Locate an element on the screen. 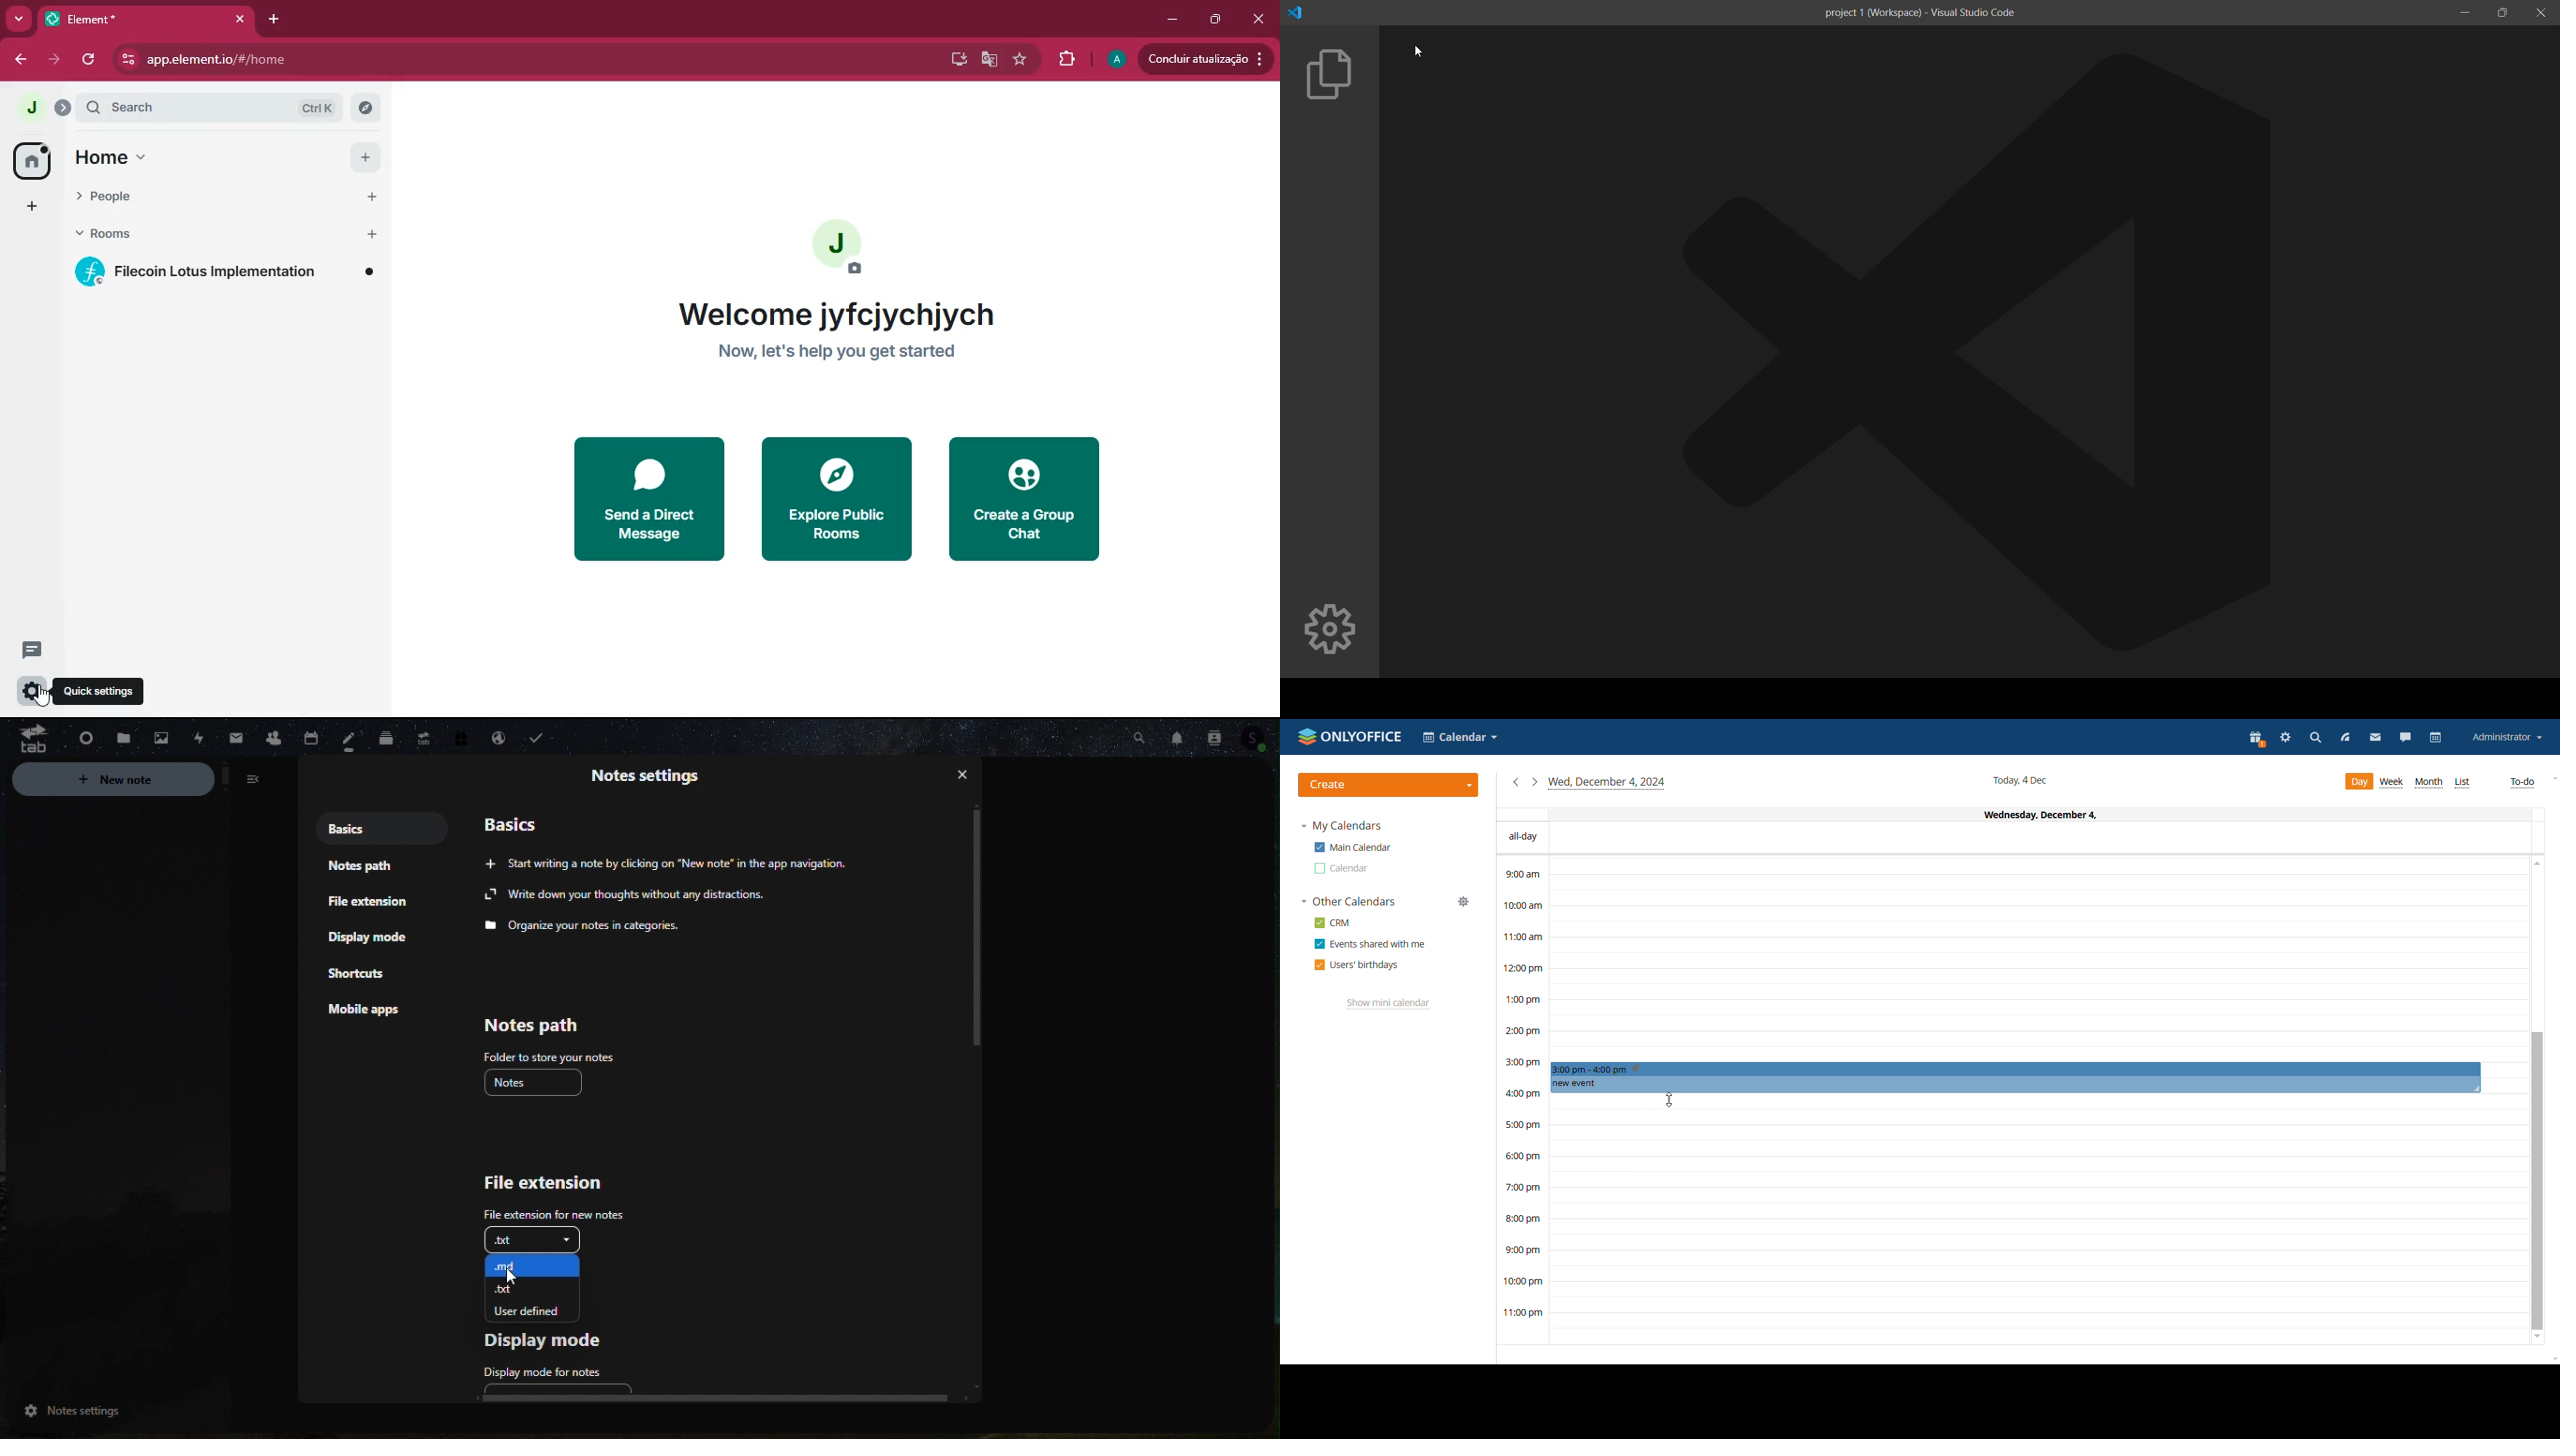 This screenshot has width=2576, height=1456. vertical scroll bar is located at coordinates (975, 929).